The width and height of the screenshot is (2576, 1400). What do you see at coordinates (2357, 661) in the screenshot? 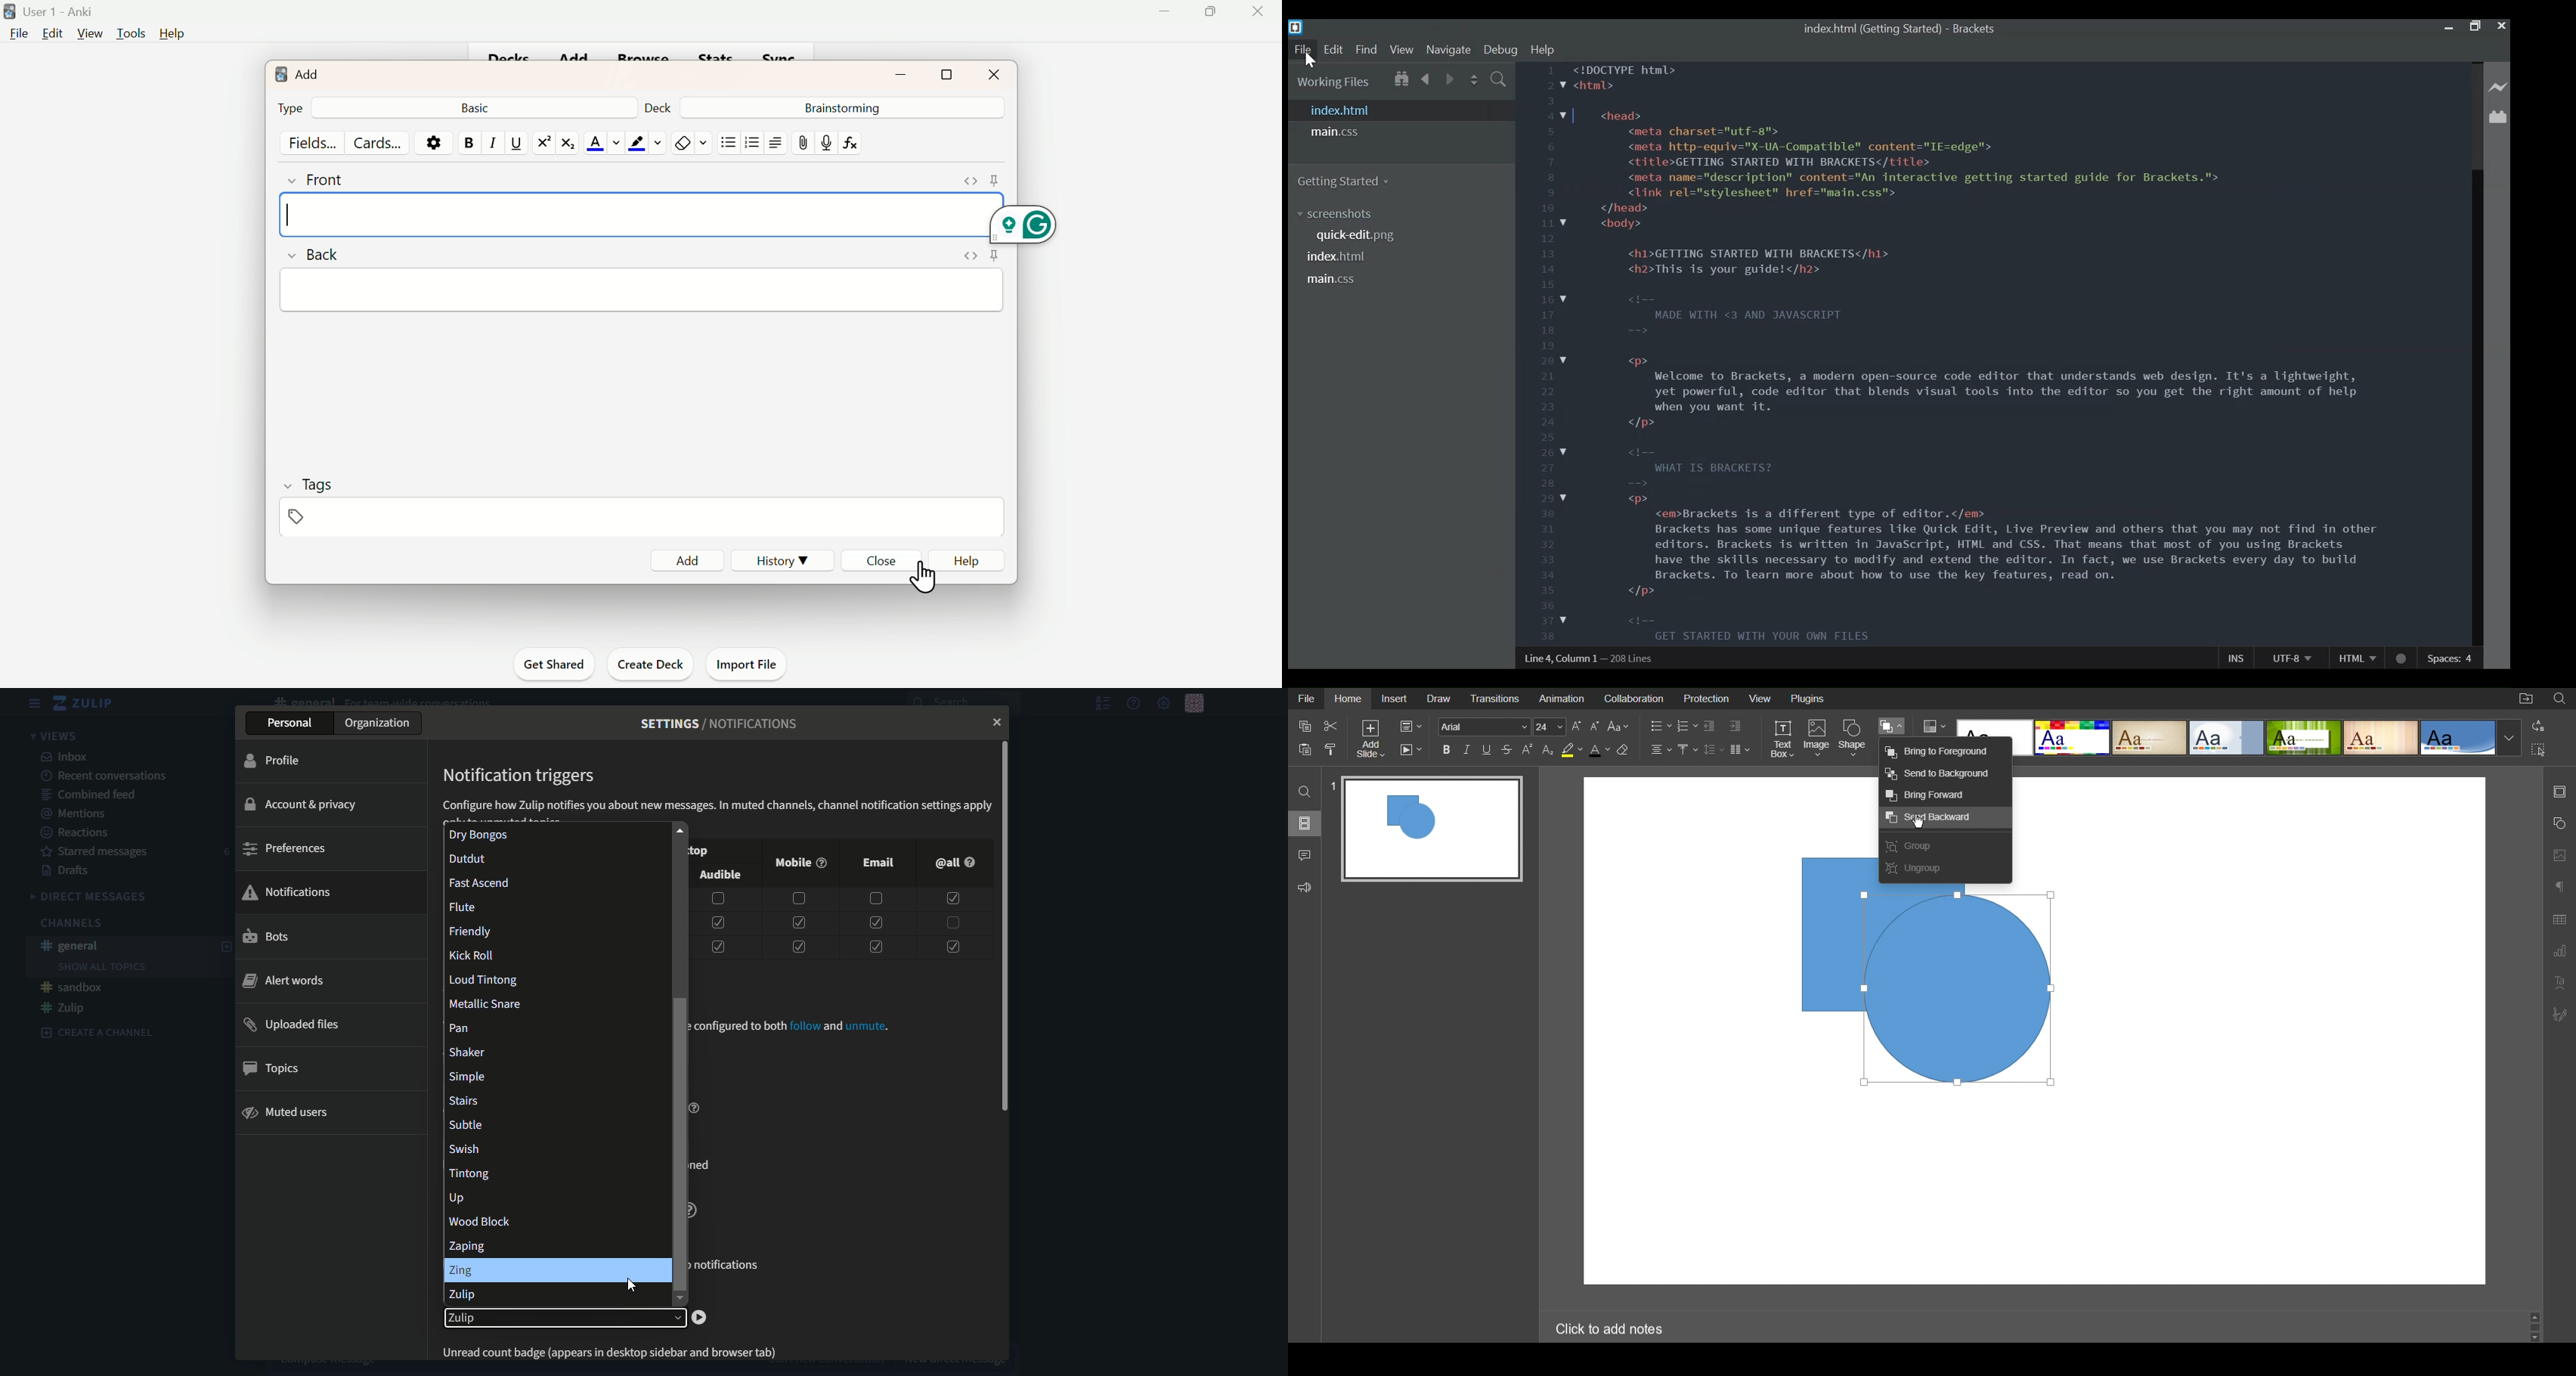
I see `HTML` at bounding box center [2357, 661].